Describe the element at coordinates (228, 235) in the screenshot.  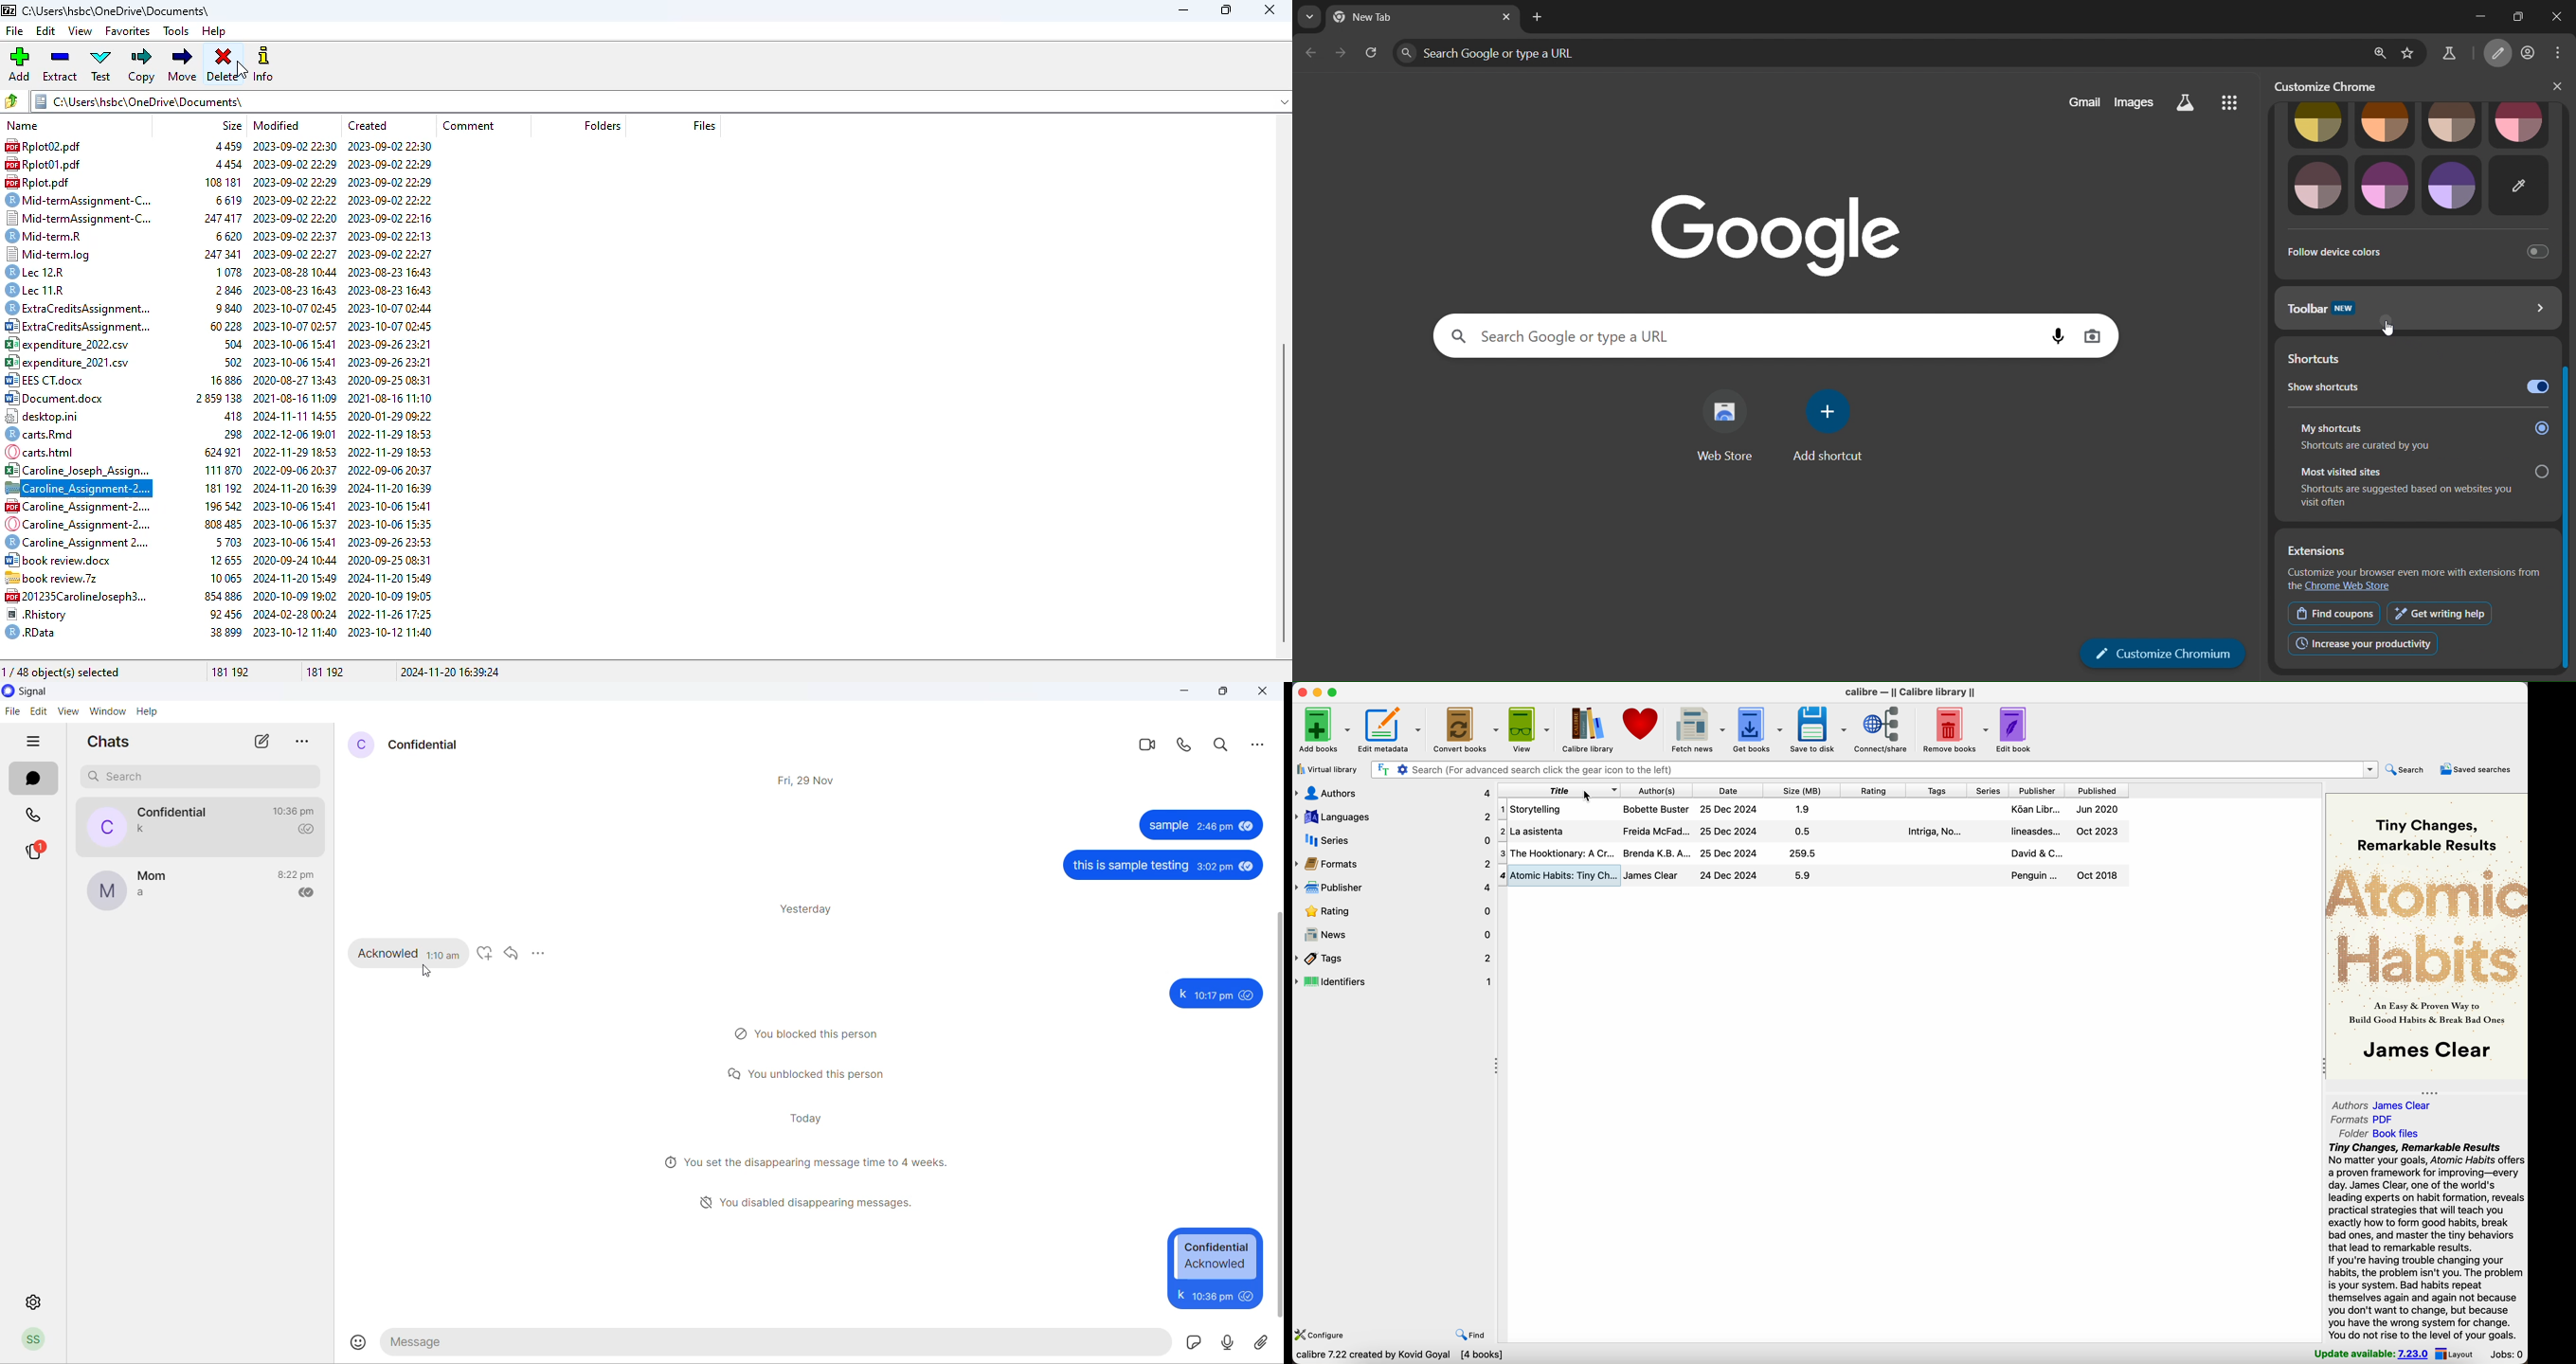
I see `6620` at that location.